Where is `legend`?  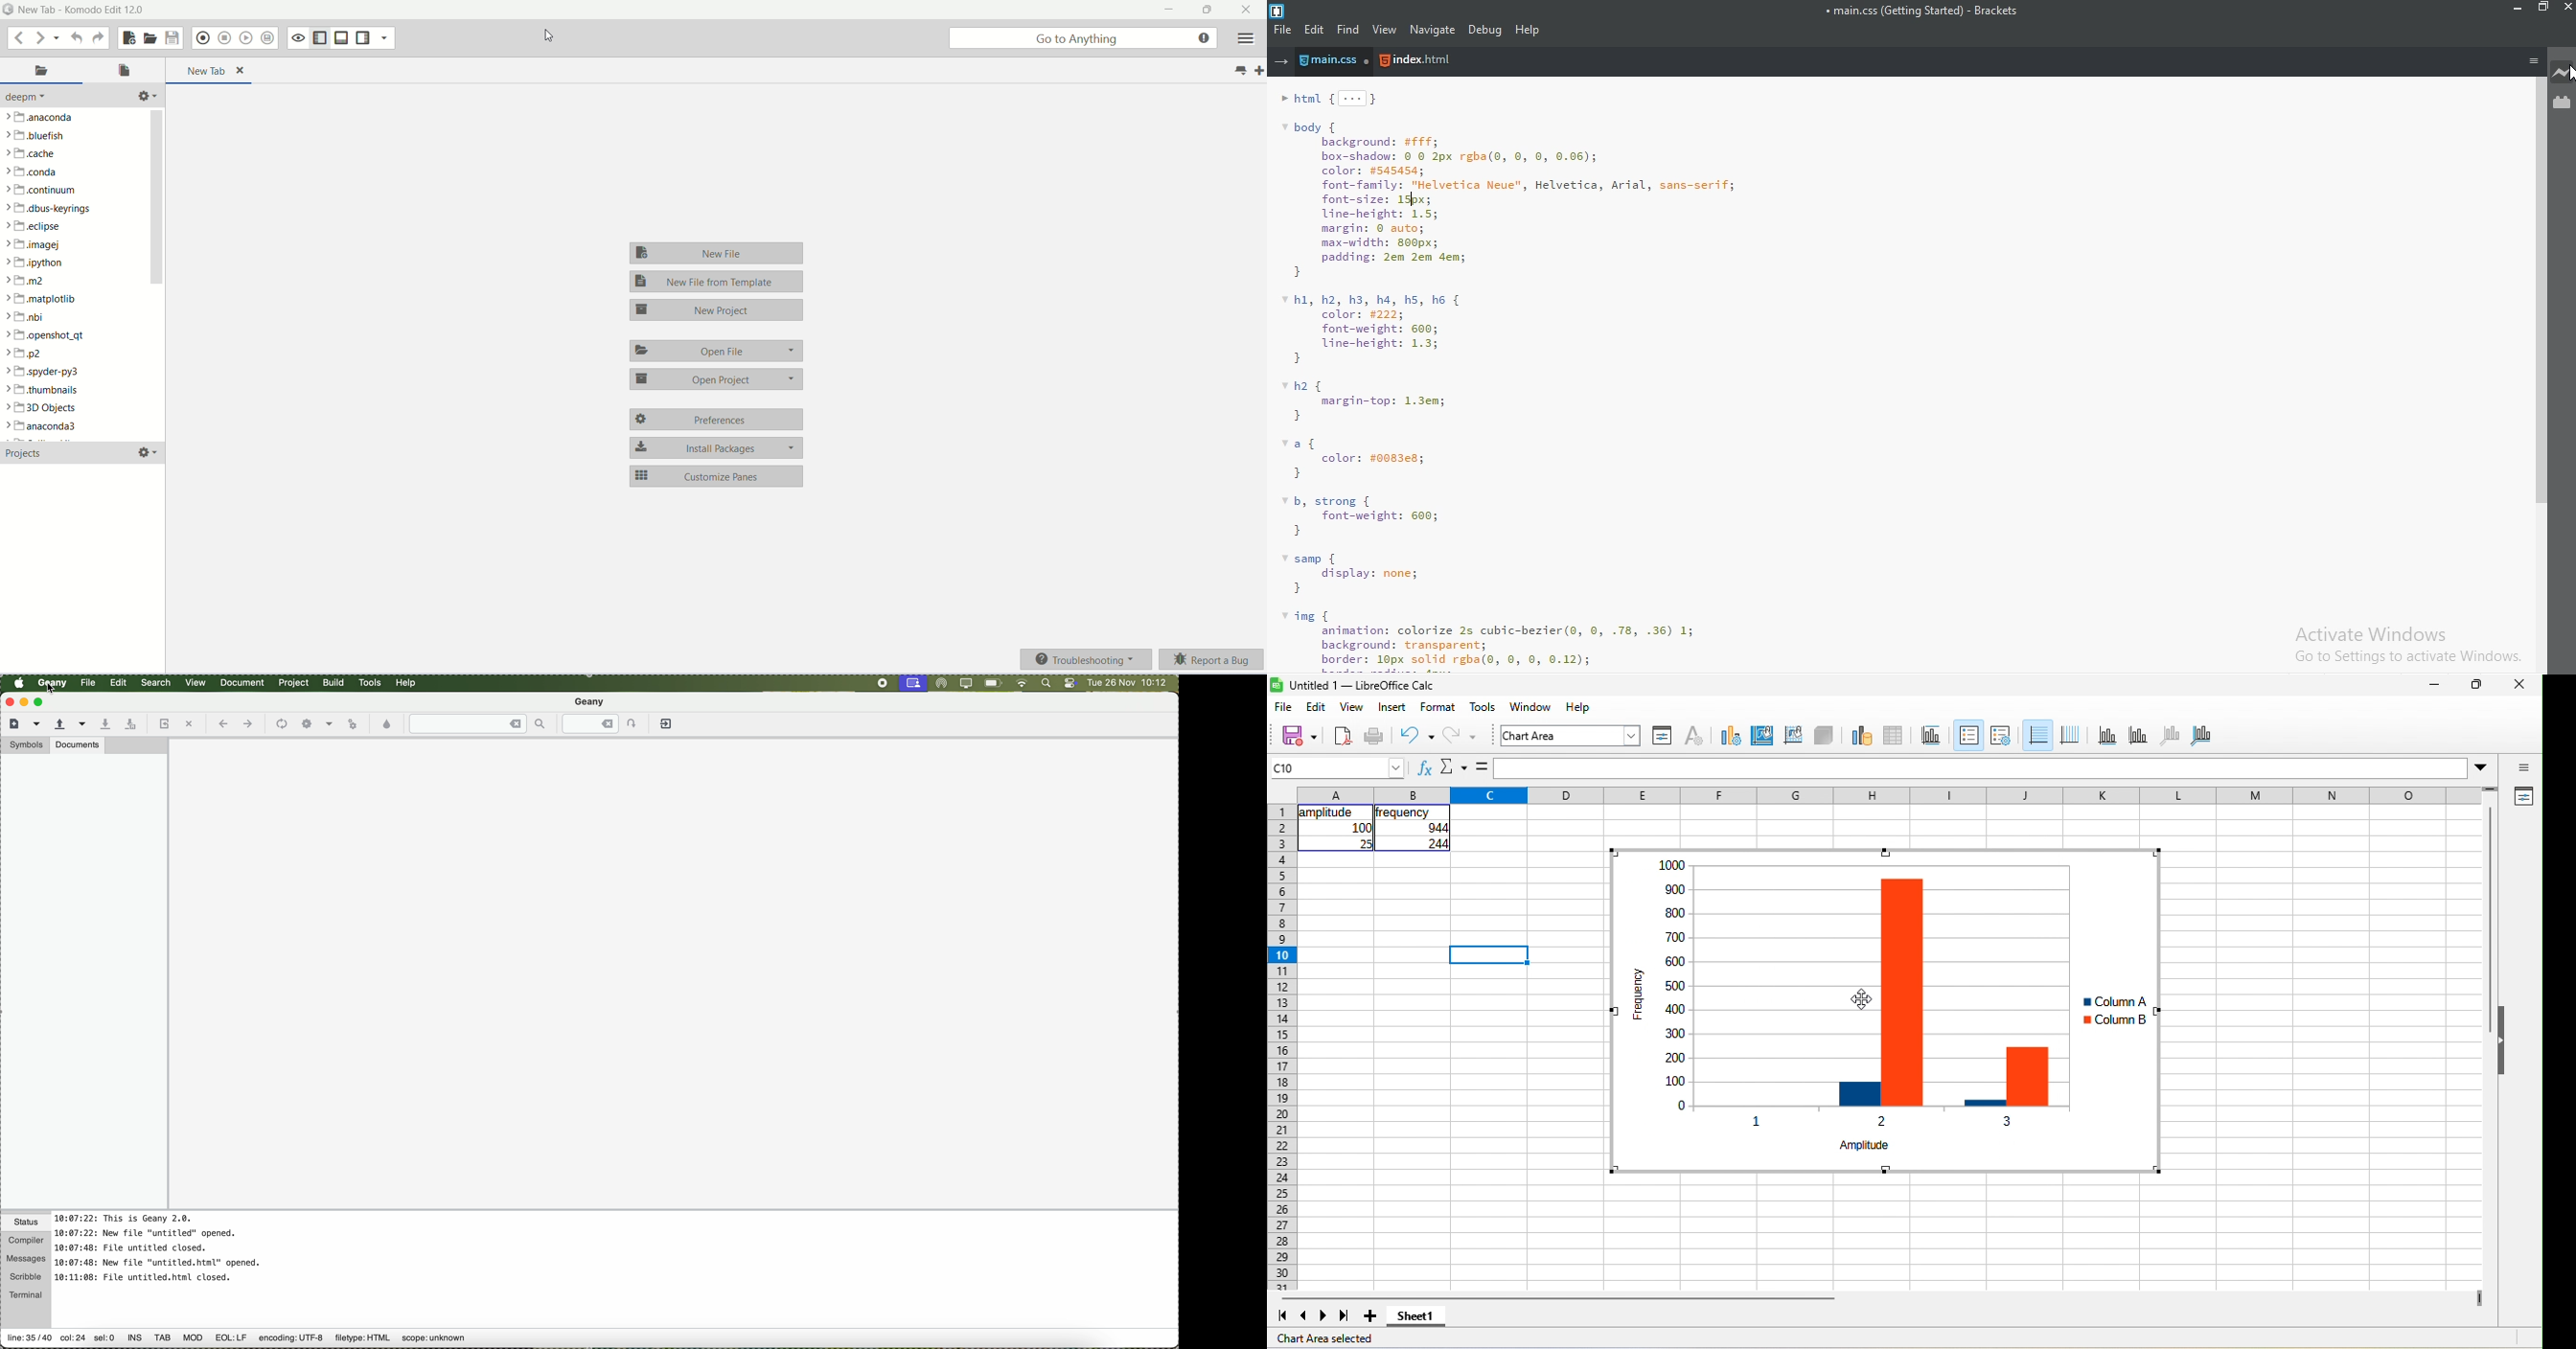 legend is located at coordinates (2001, 736).